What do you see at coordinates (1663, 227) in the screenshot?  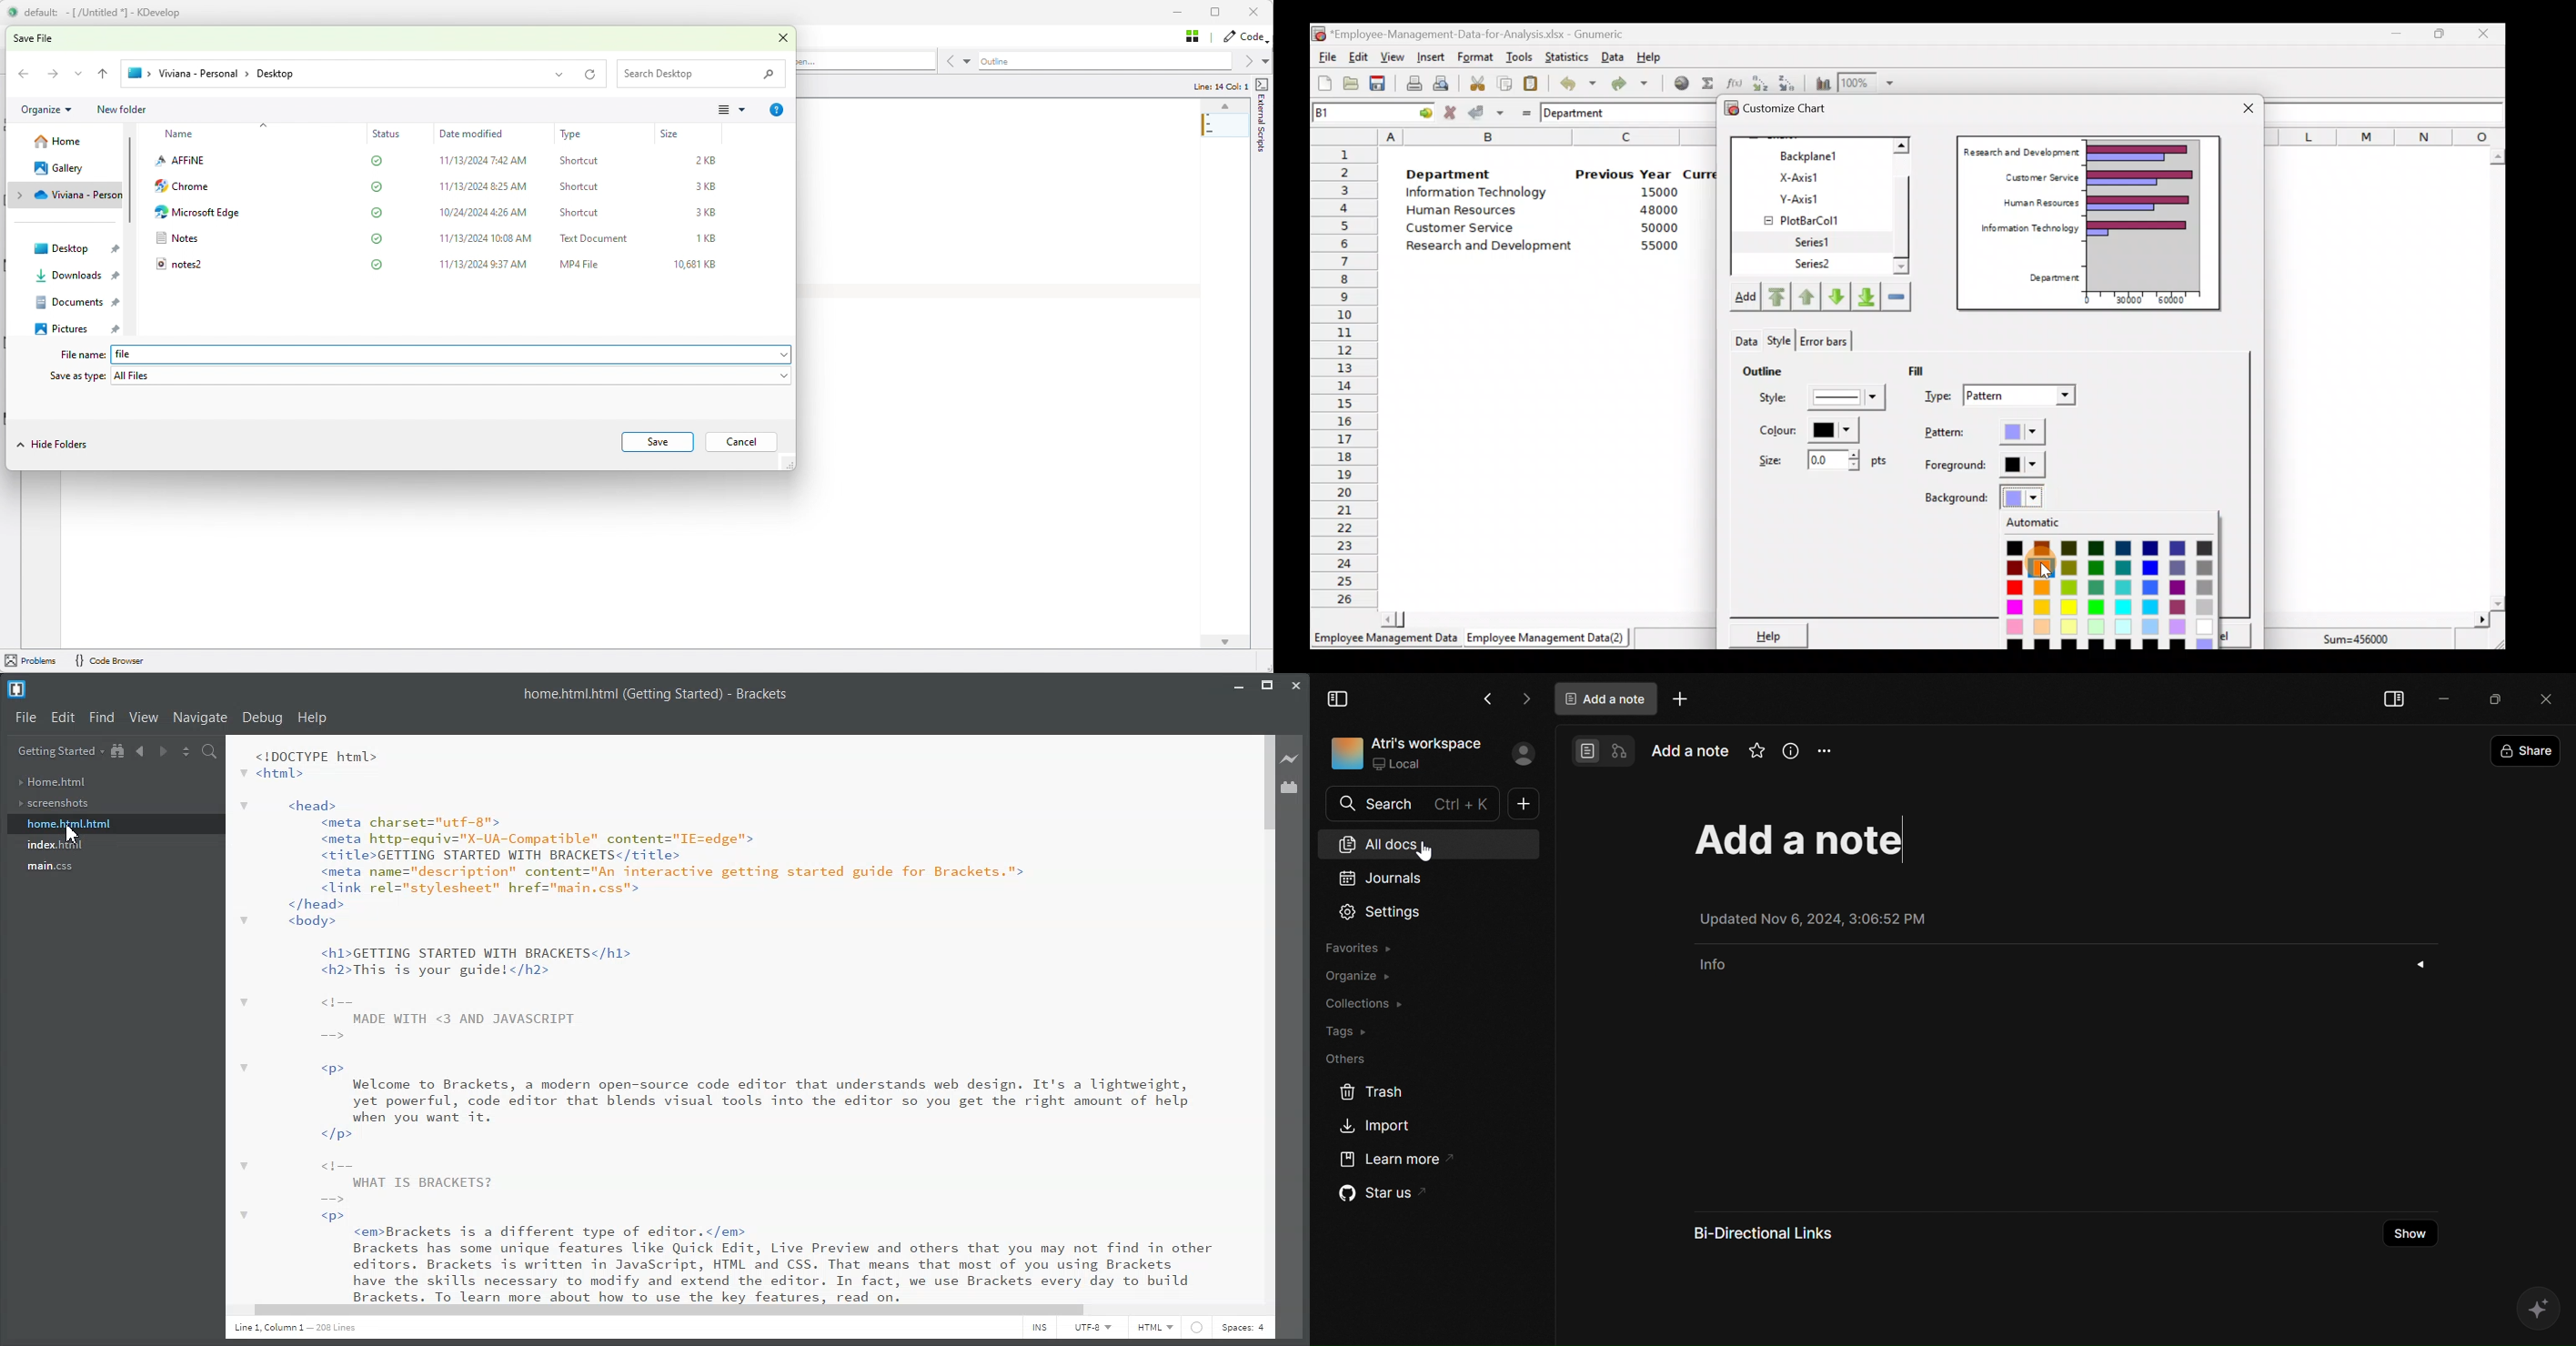 I see `50000` at bounding box center [1663, 227].